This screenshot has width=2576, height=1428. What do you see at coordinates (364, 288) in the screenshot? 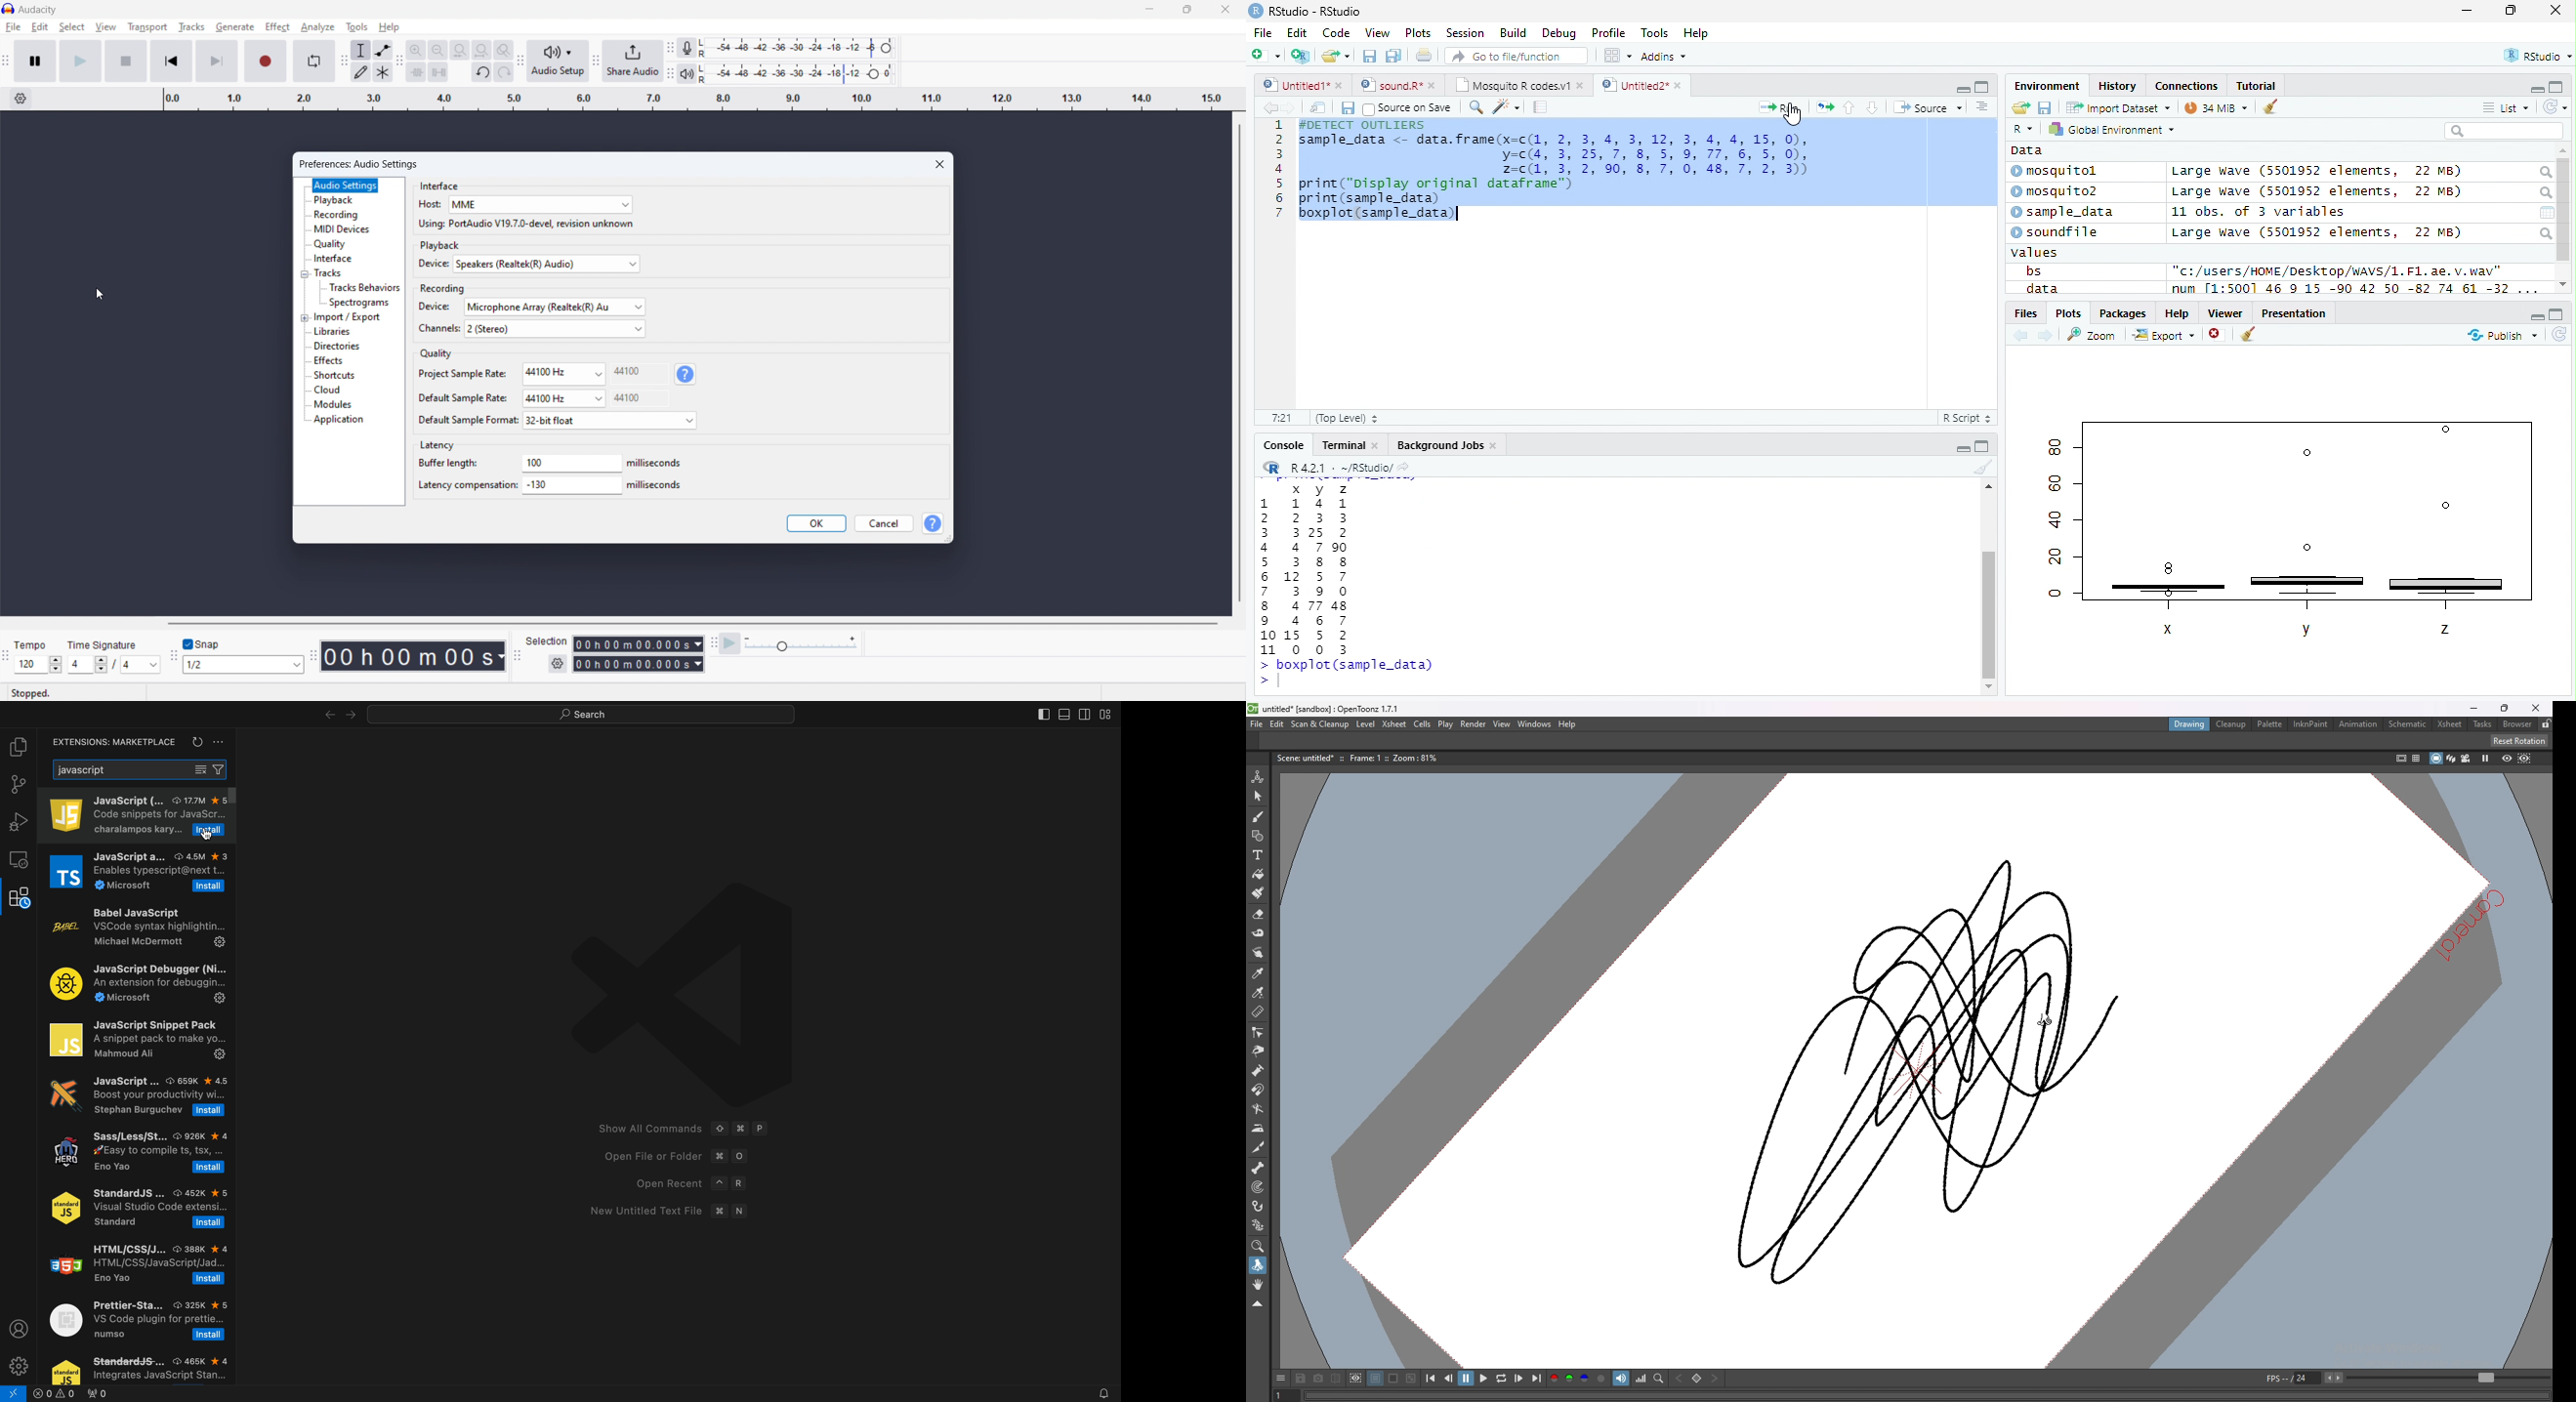
I see `tracks behavior` at bounding box center [364, 288].